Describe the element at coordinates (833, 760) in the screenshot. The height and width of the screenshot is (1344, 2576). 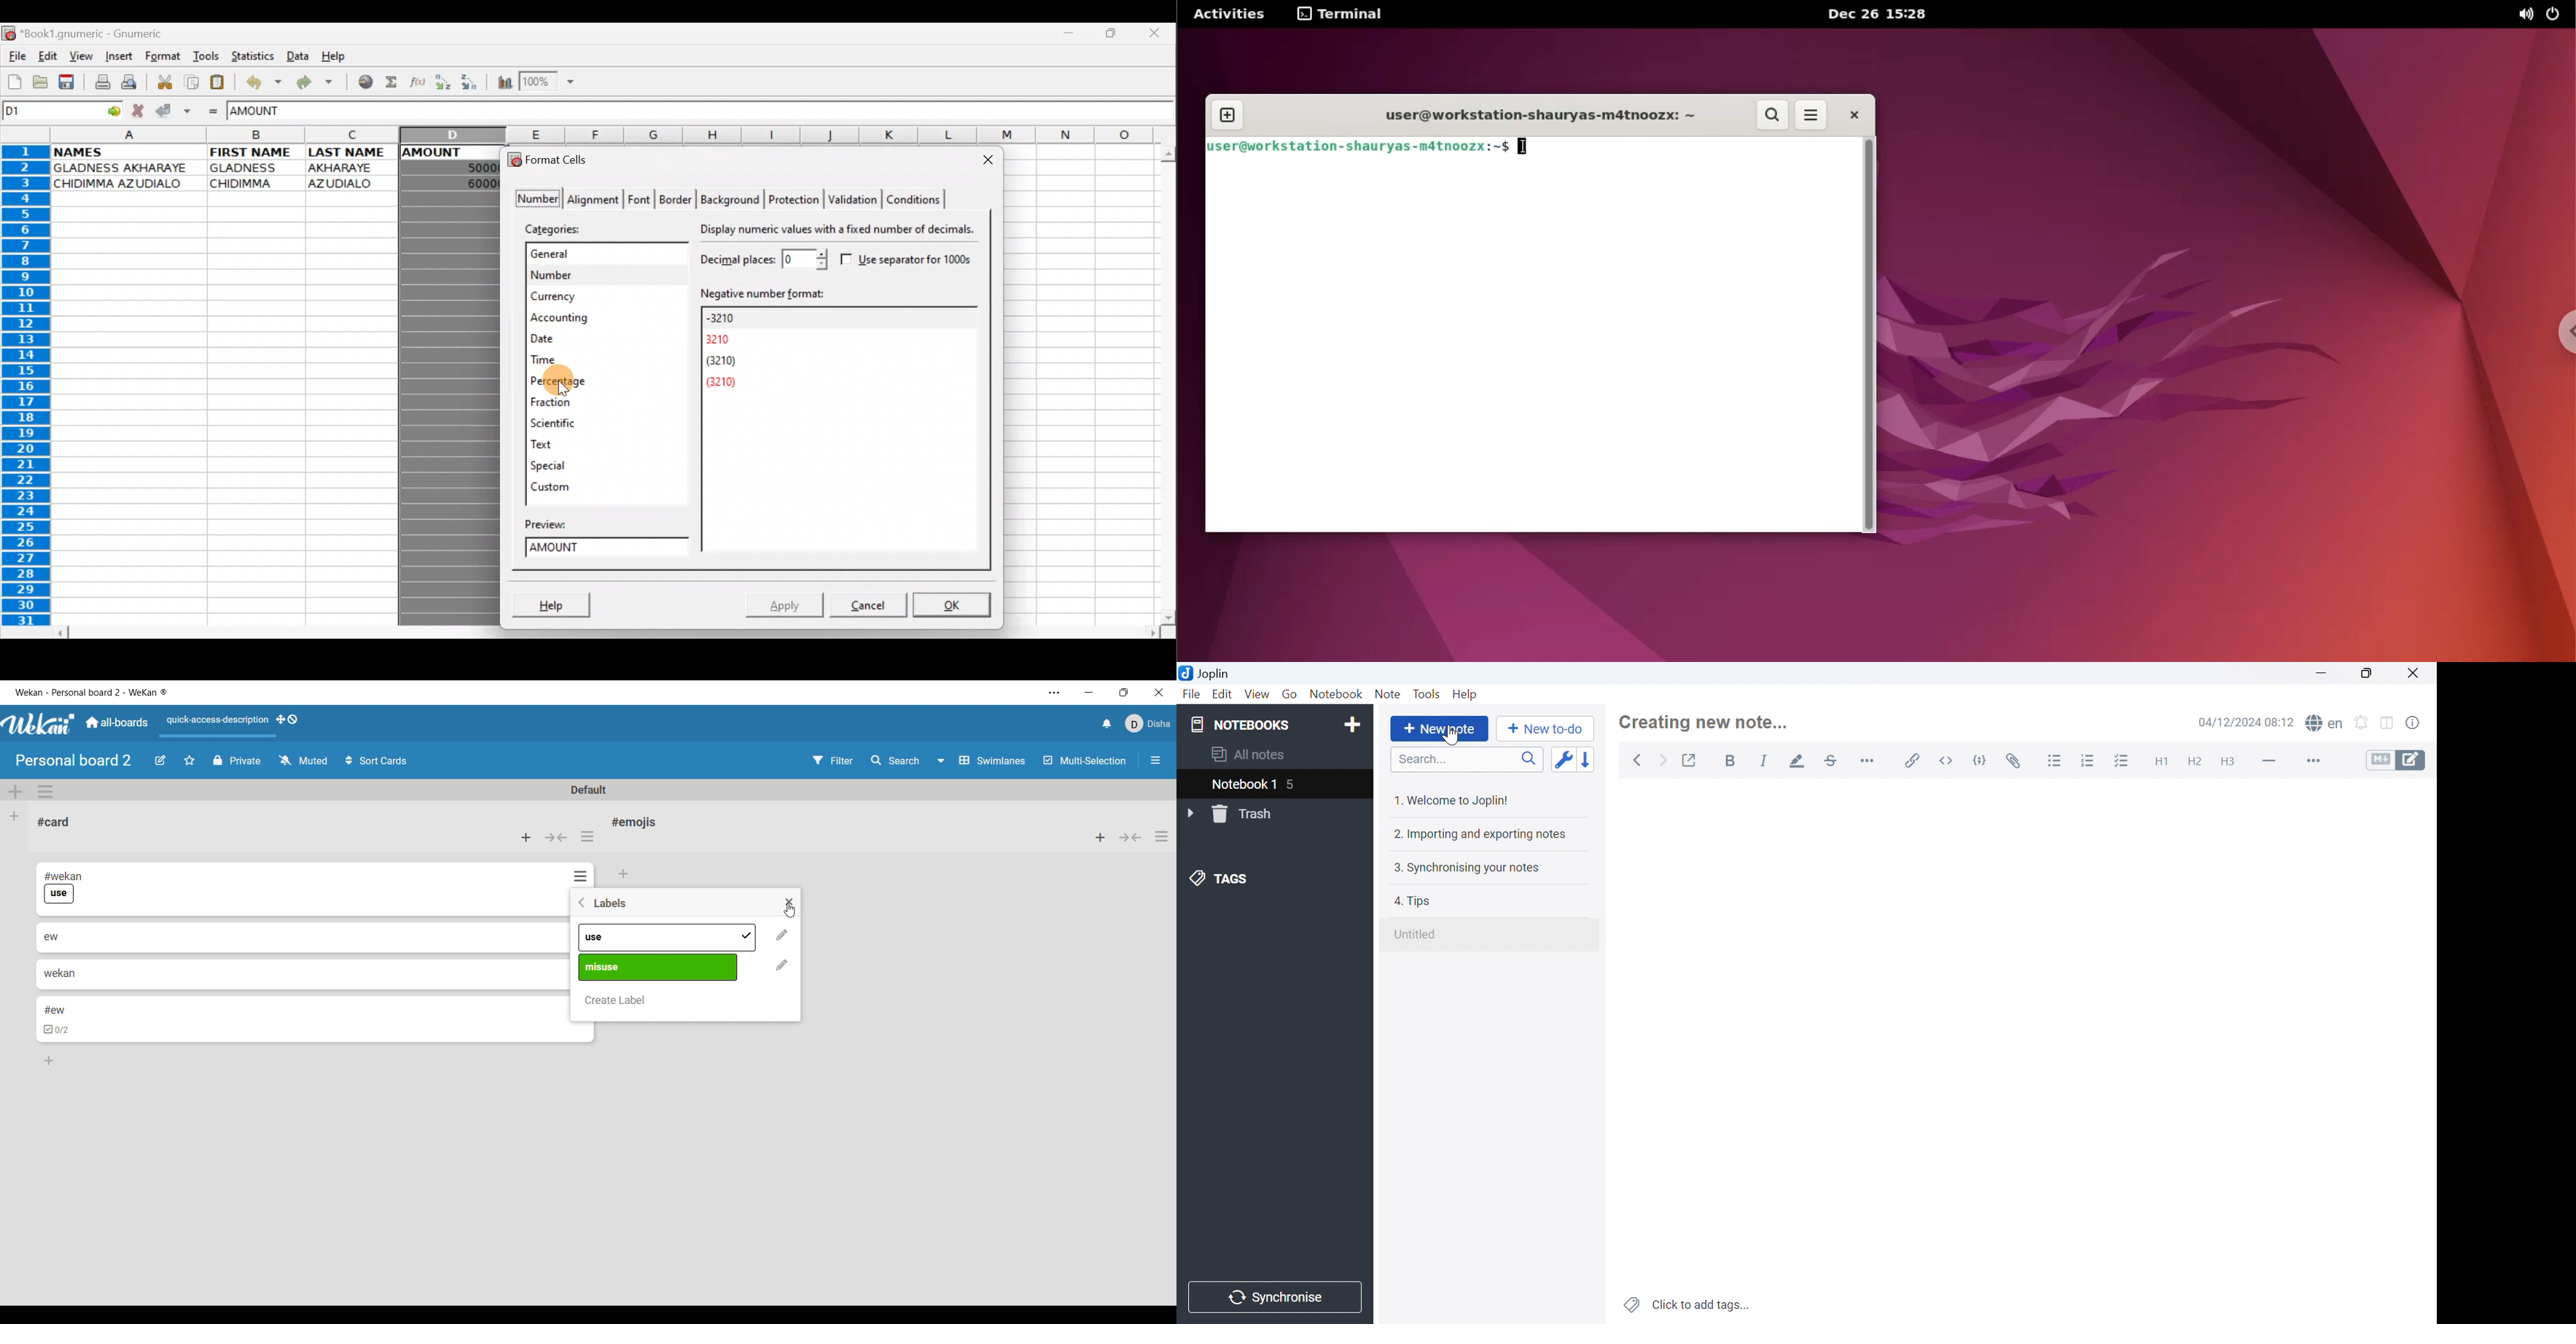
I see `Filter settings` at that location.